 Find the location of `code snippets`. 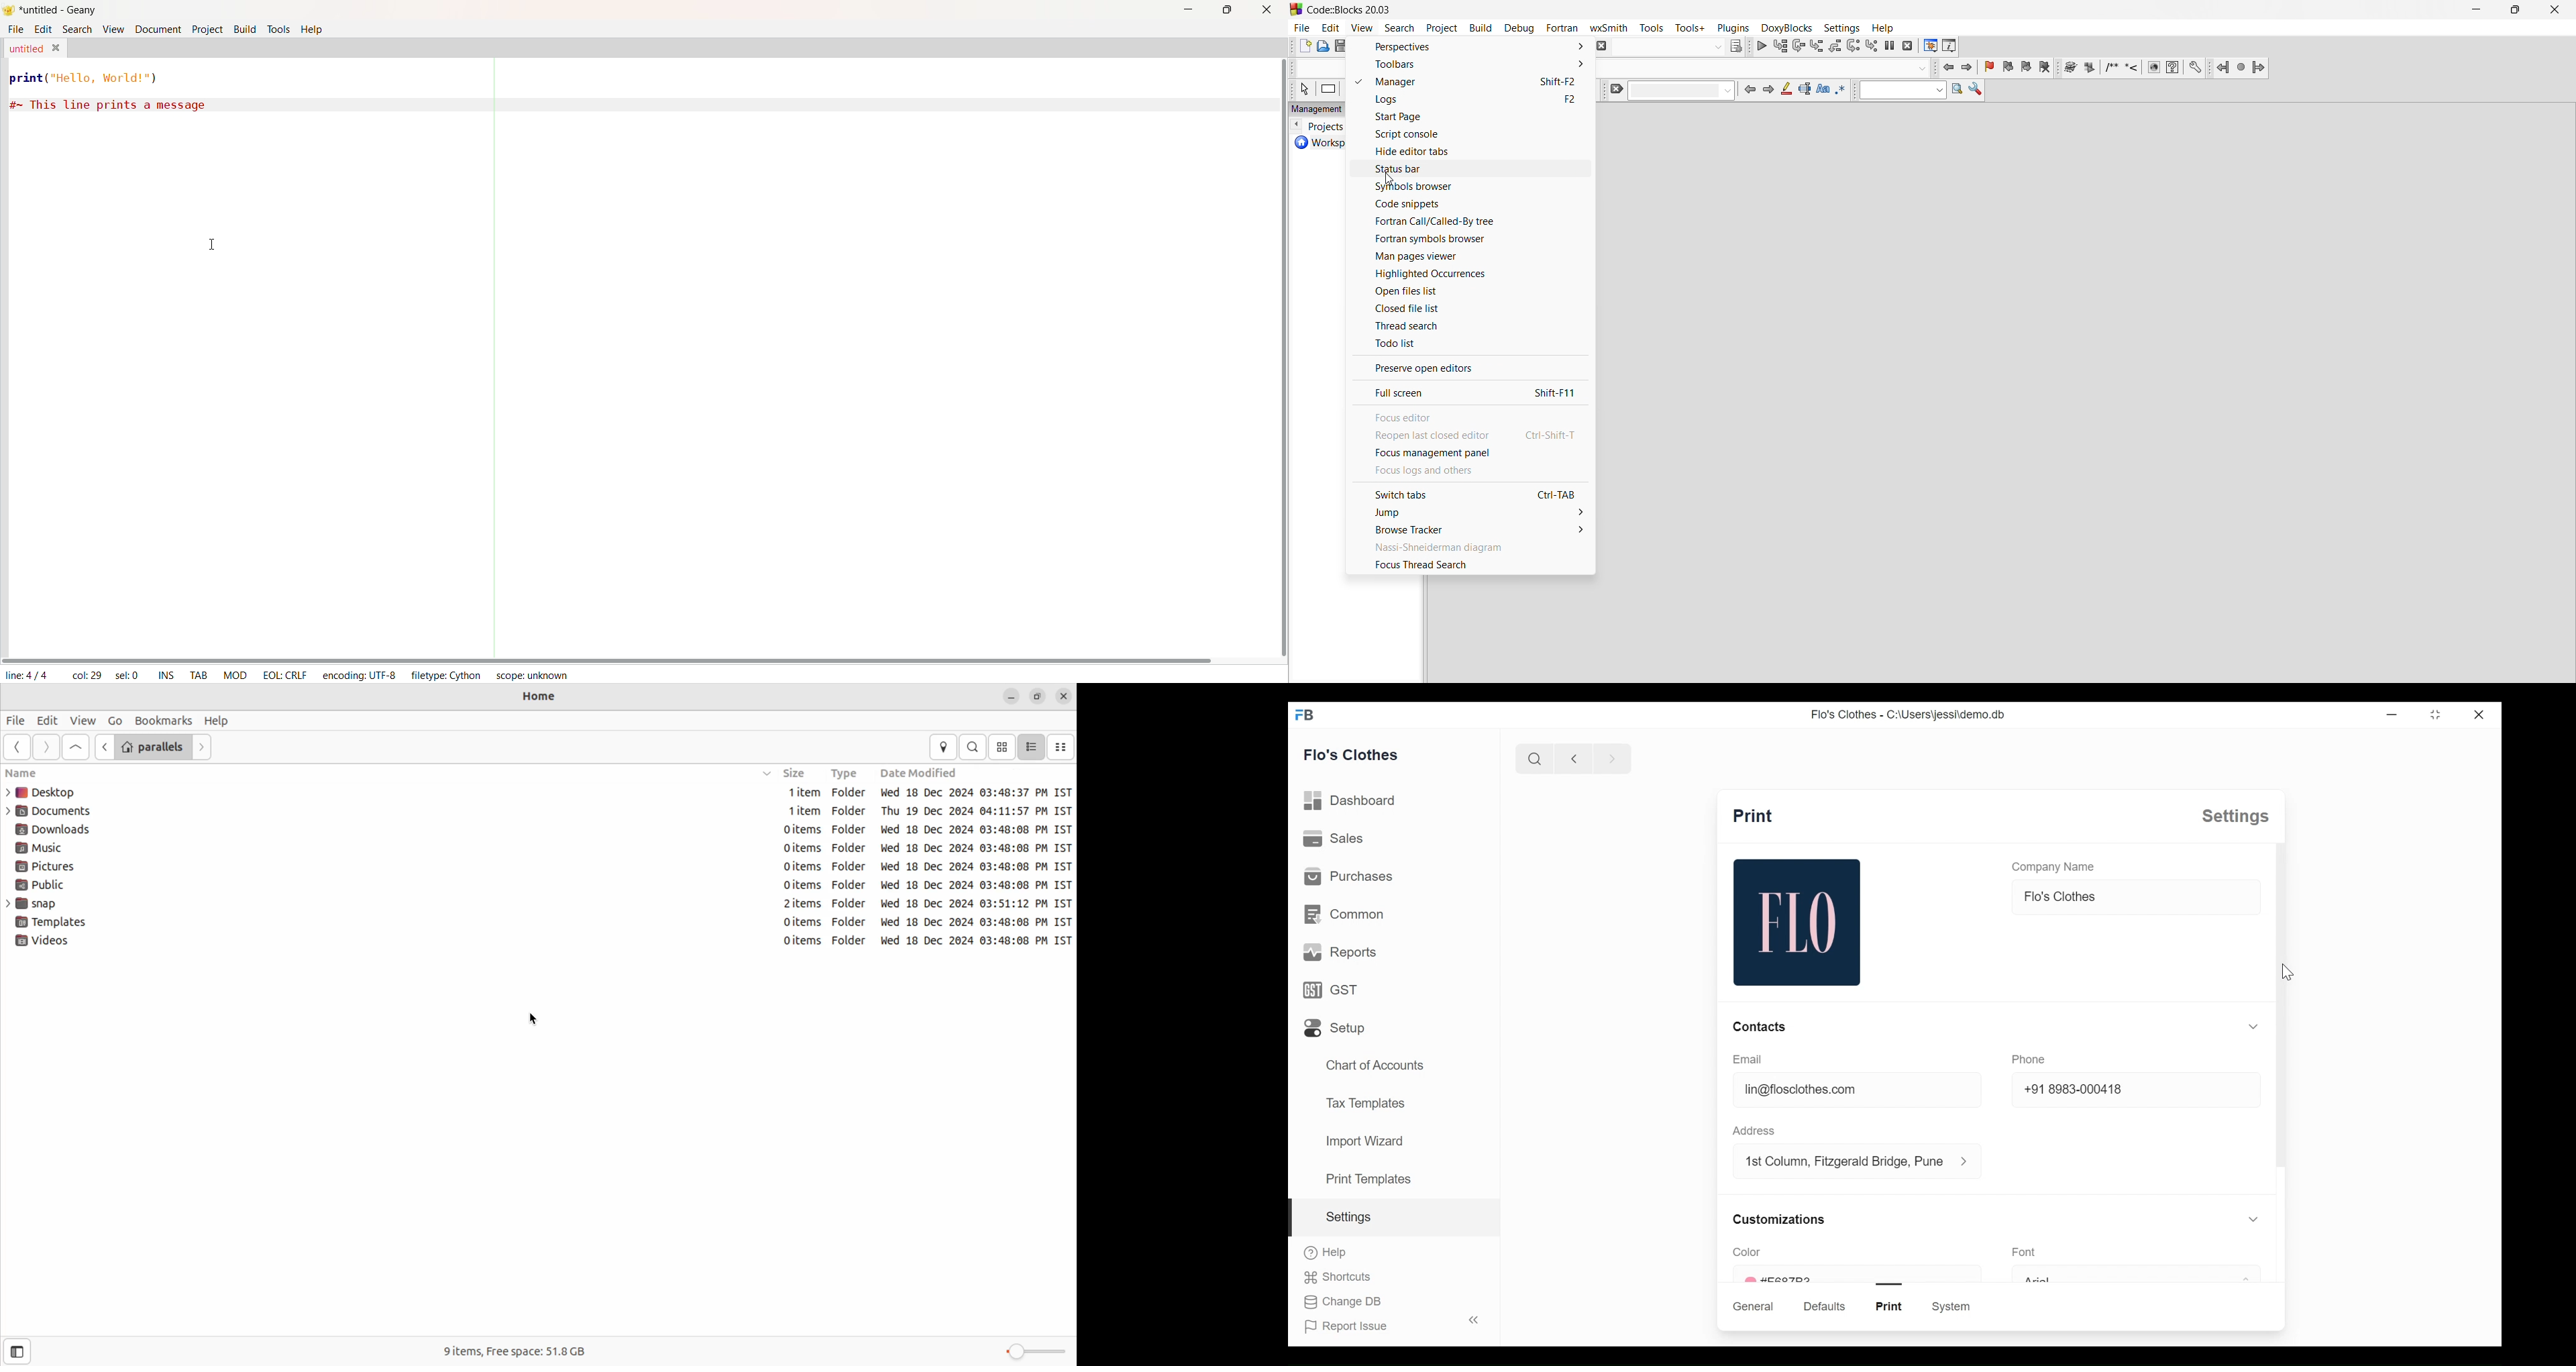

code snippets is located at coordinates (1470, 203).